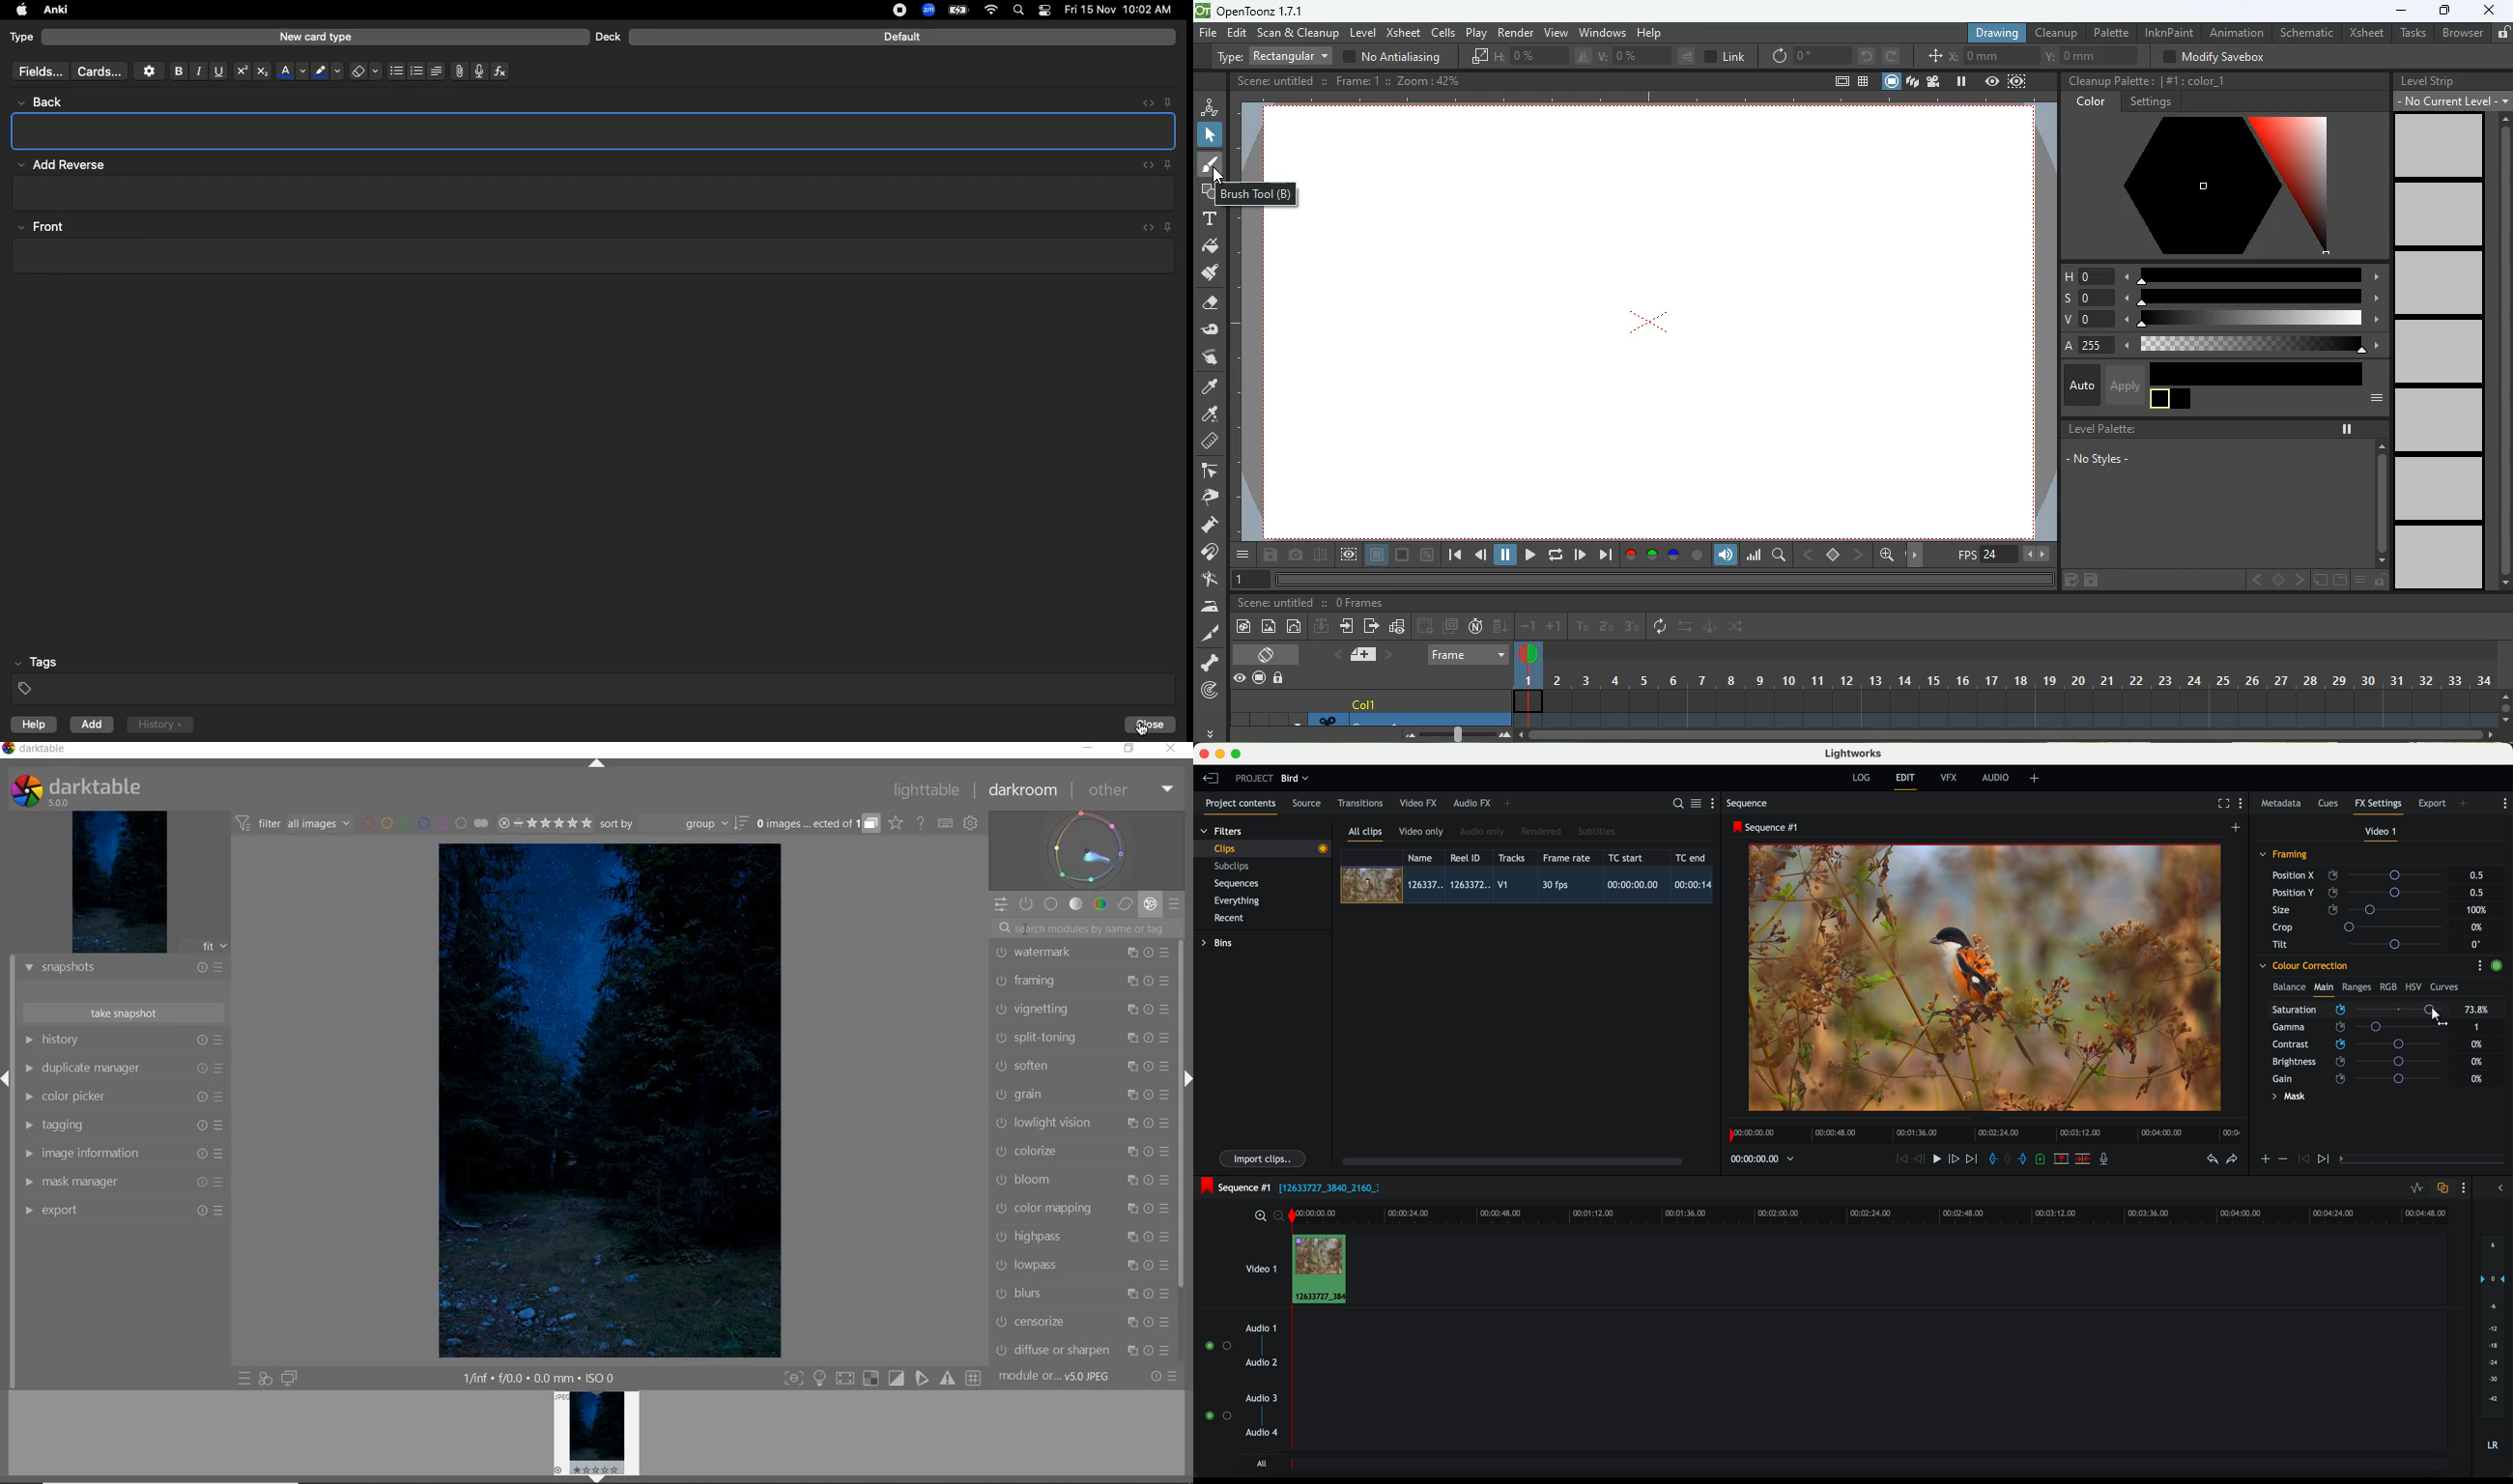 The height and width of the screenshot is (1484, 2520). What do you see at coordinates (77, 789) in the screenshot?
I see `SYSTEM LOGO` at bounding box center [77, 789].